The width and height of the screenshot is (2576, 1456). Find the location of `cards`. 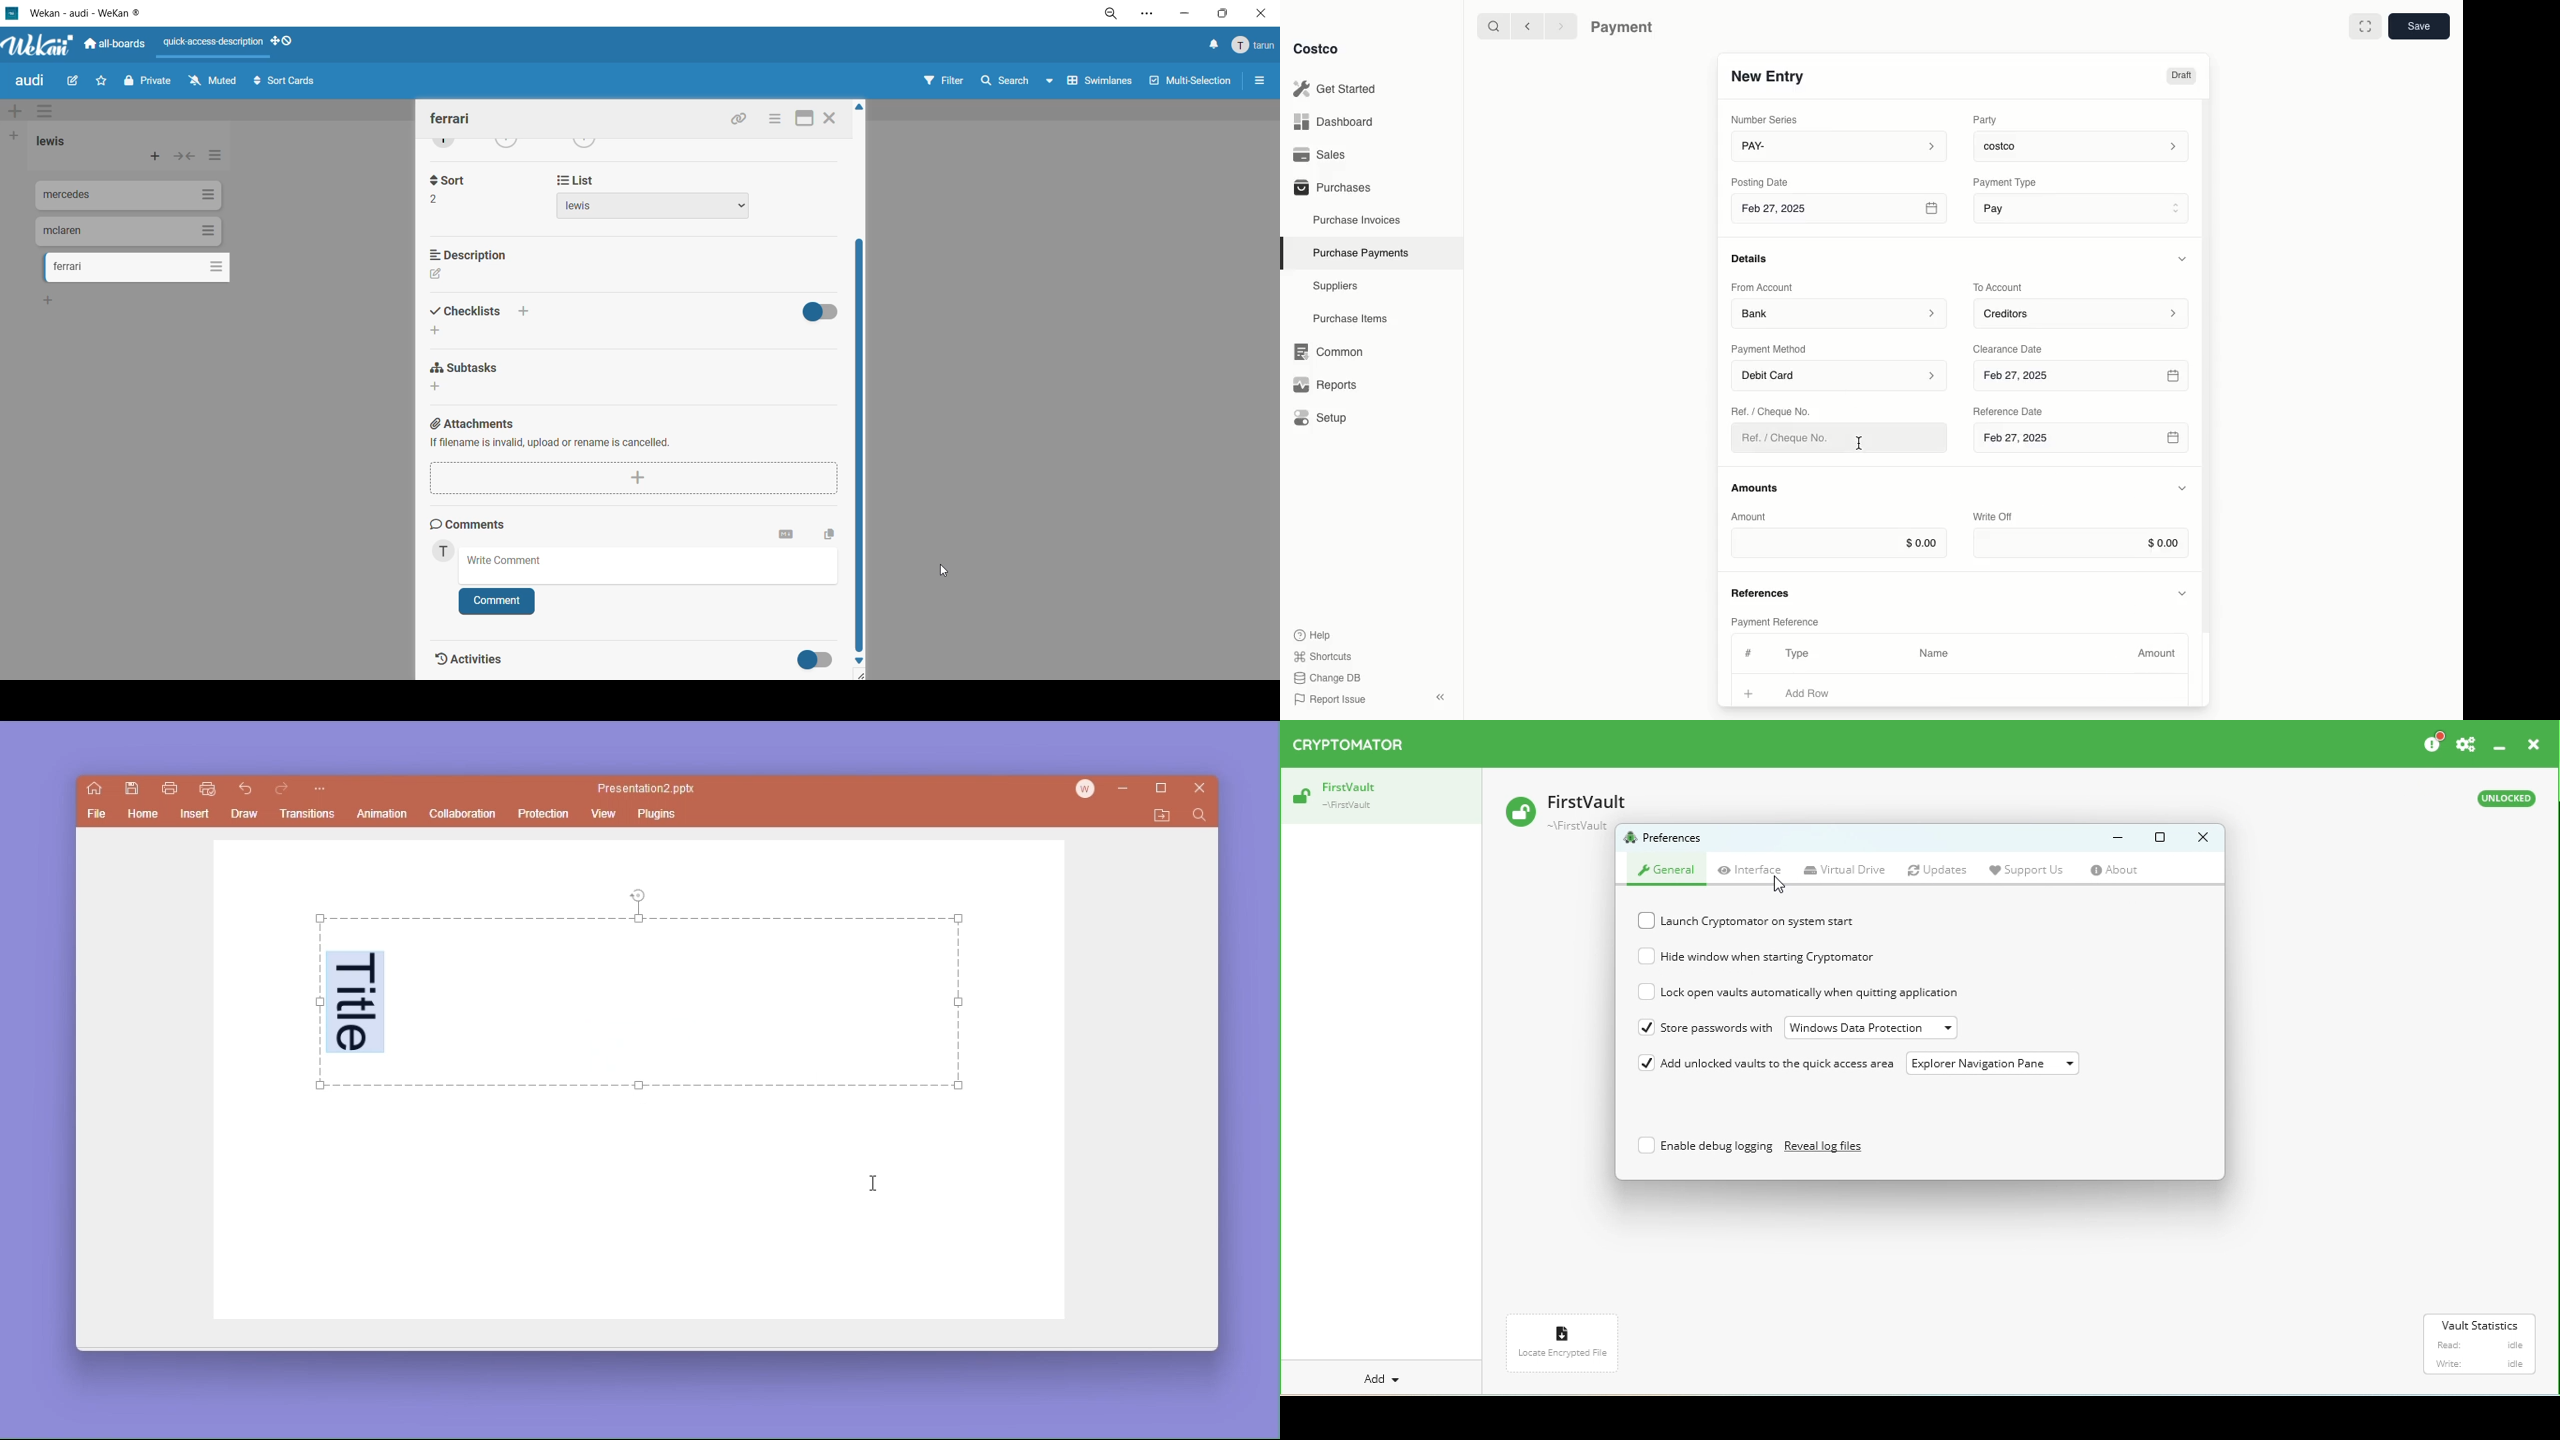

cards is located at coordinates (138, 269).